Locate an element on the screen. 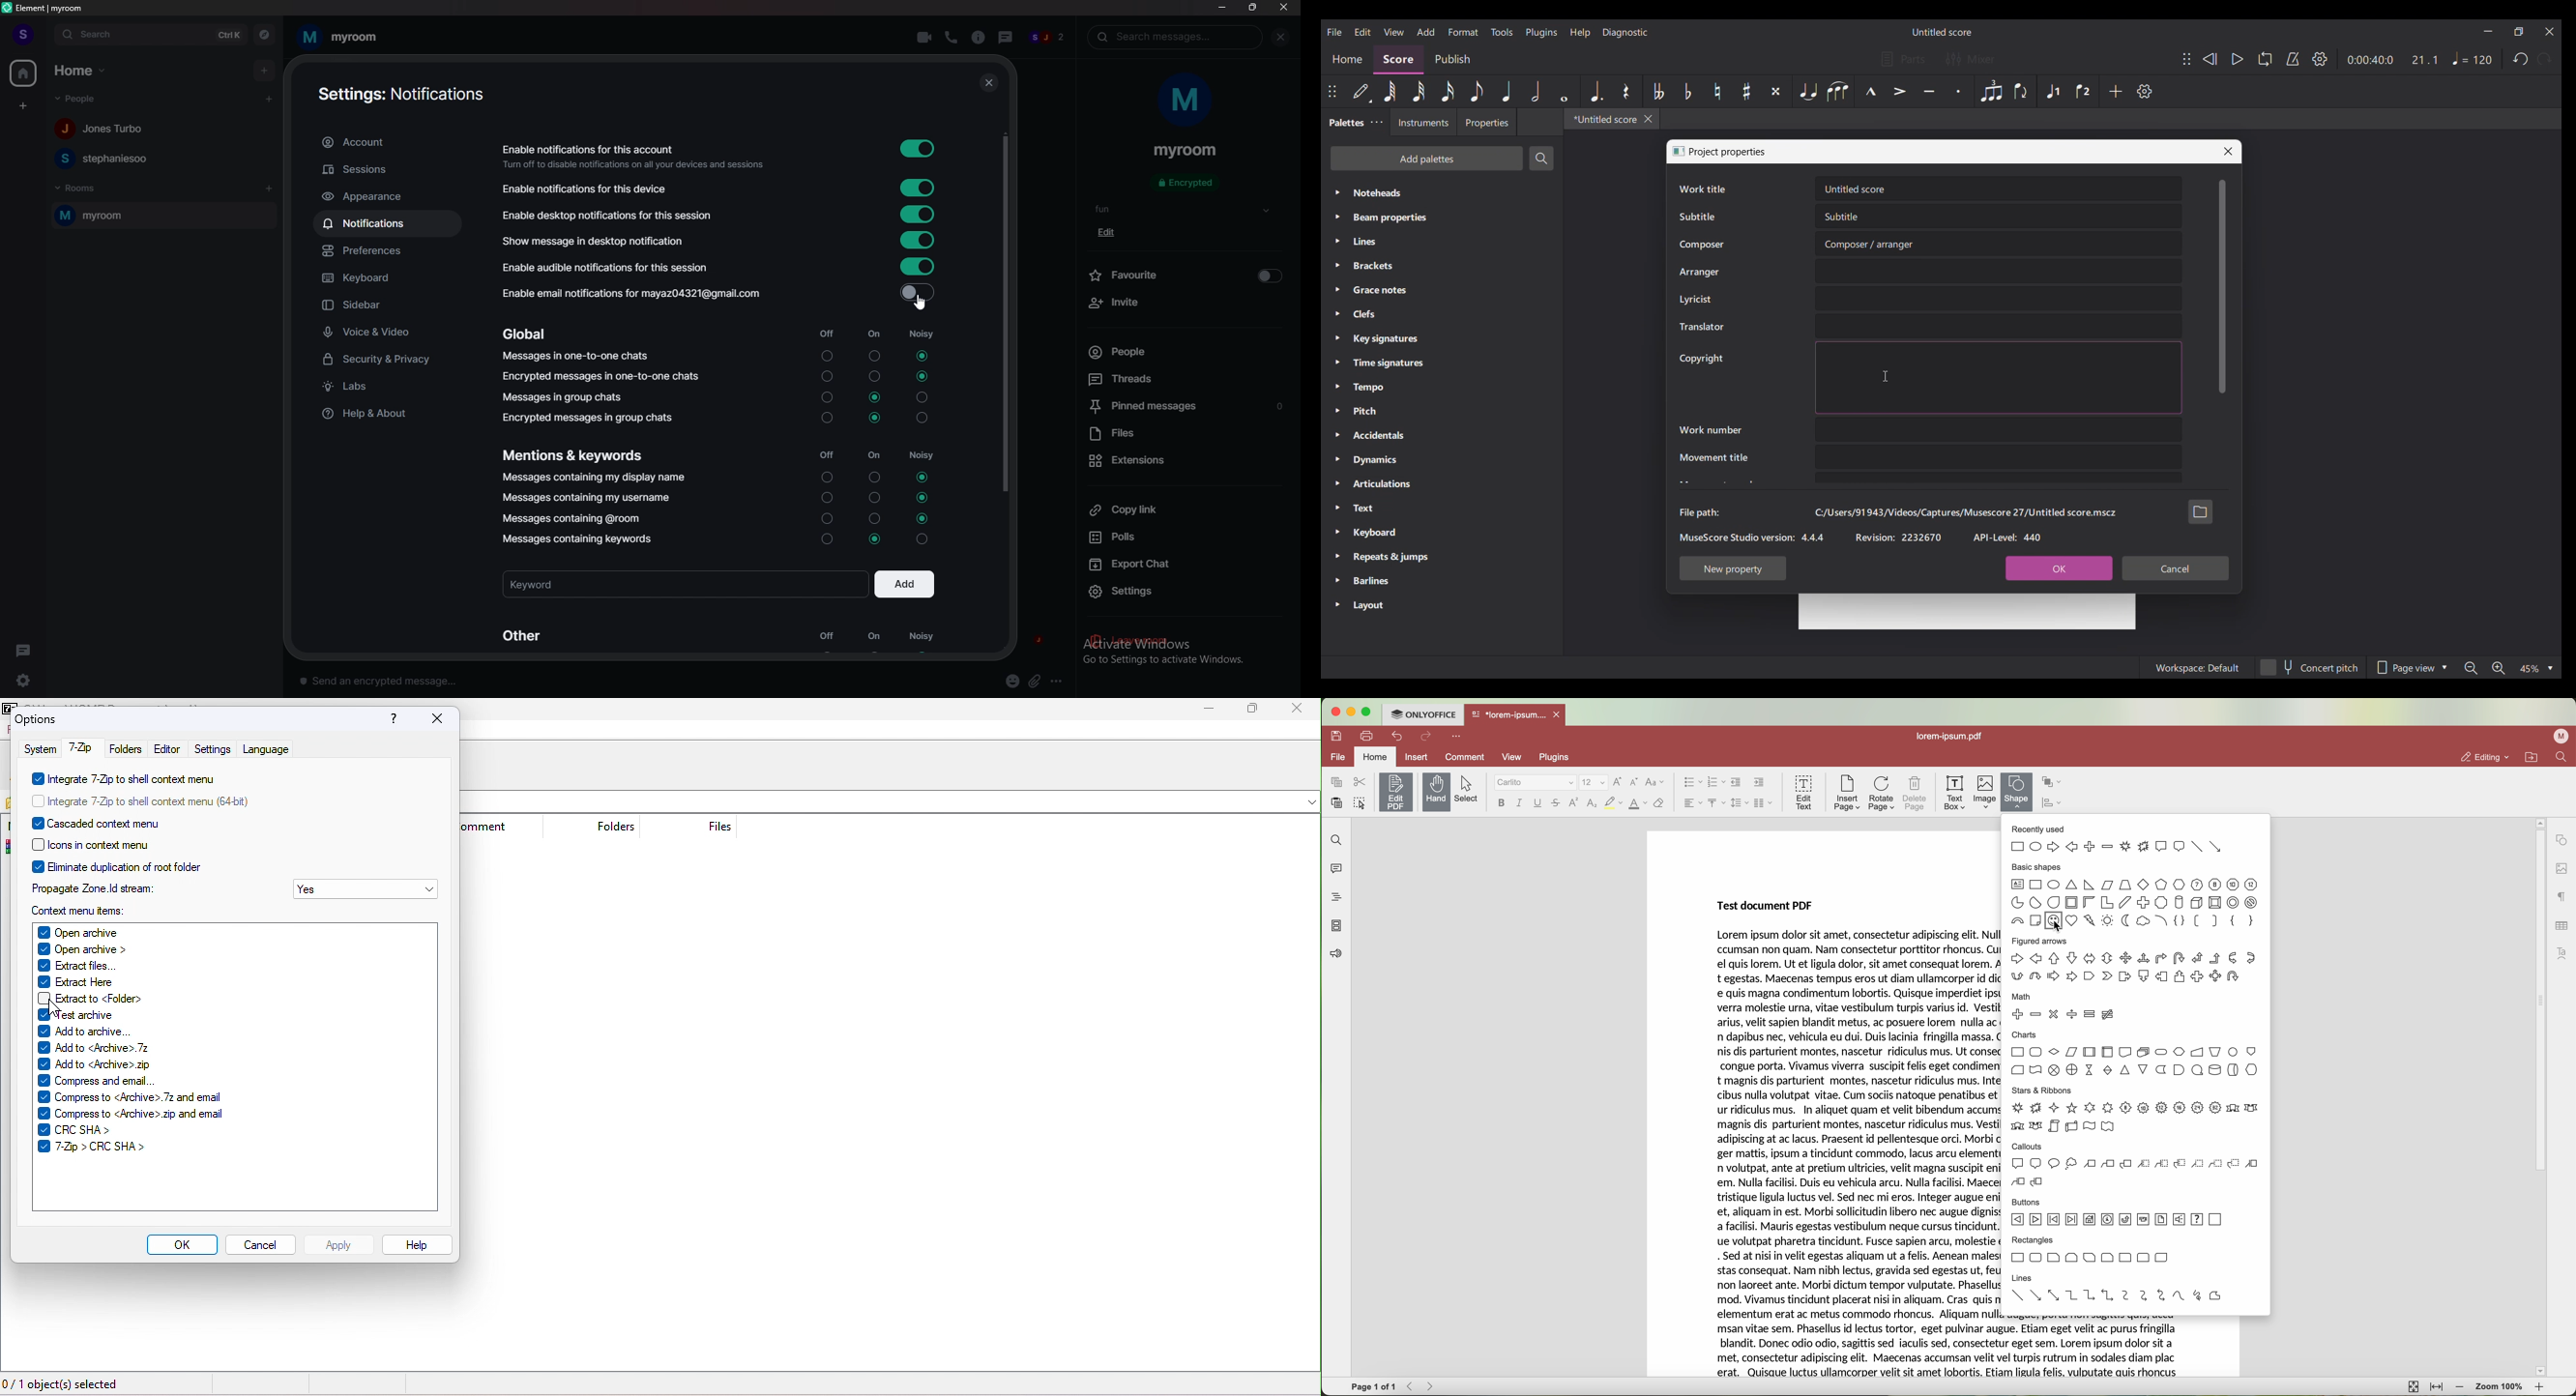 Image resolution: width=2576 pixels, height=1400 pixels. Change position is located at coordinates (1332, 91).